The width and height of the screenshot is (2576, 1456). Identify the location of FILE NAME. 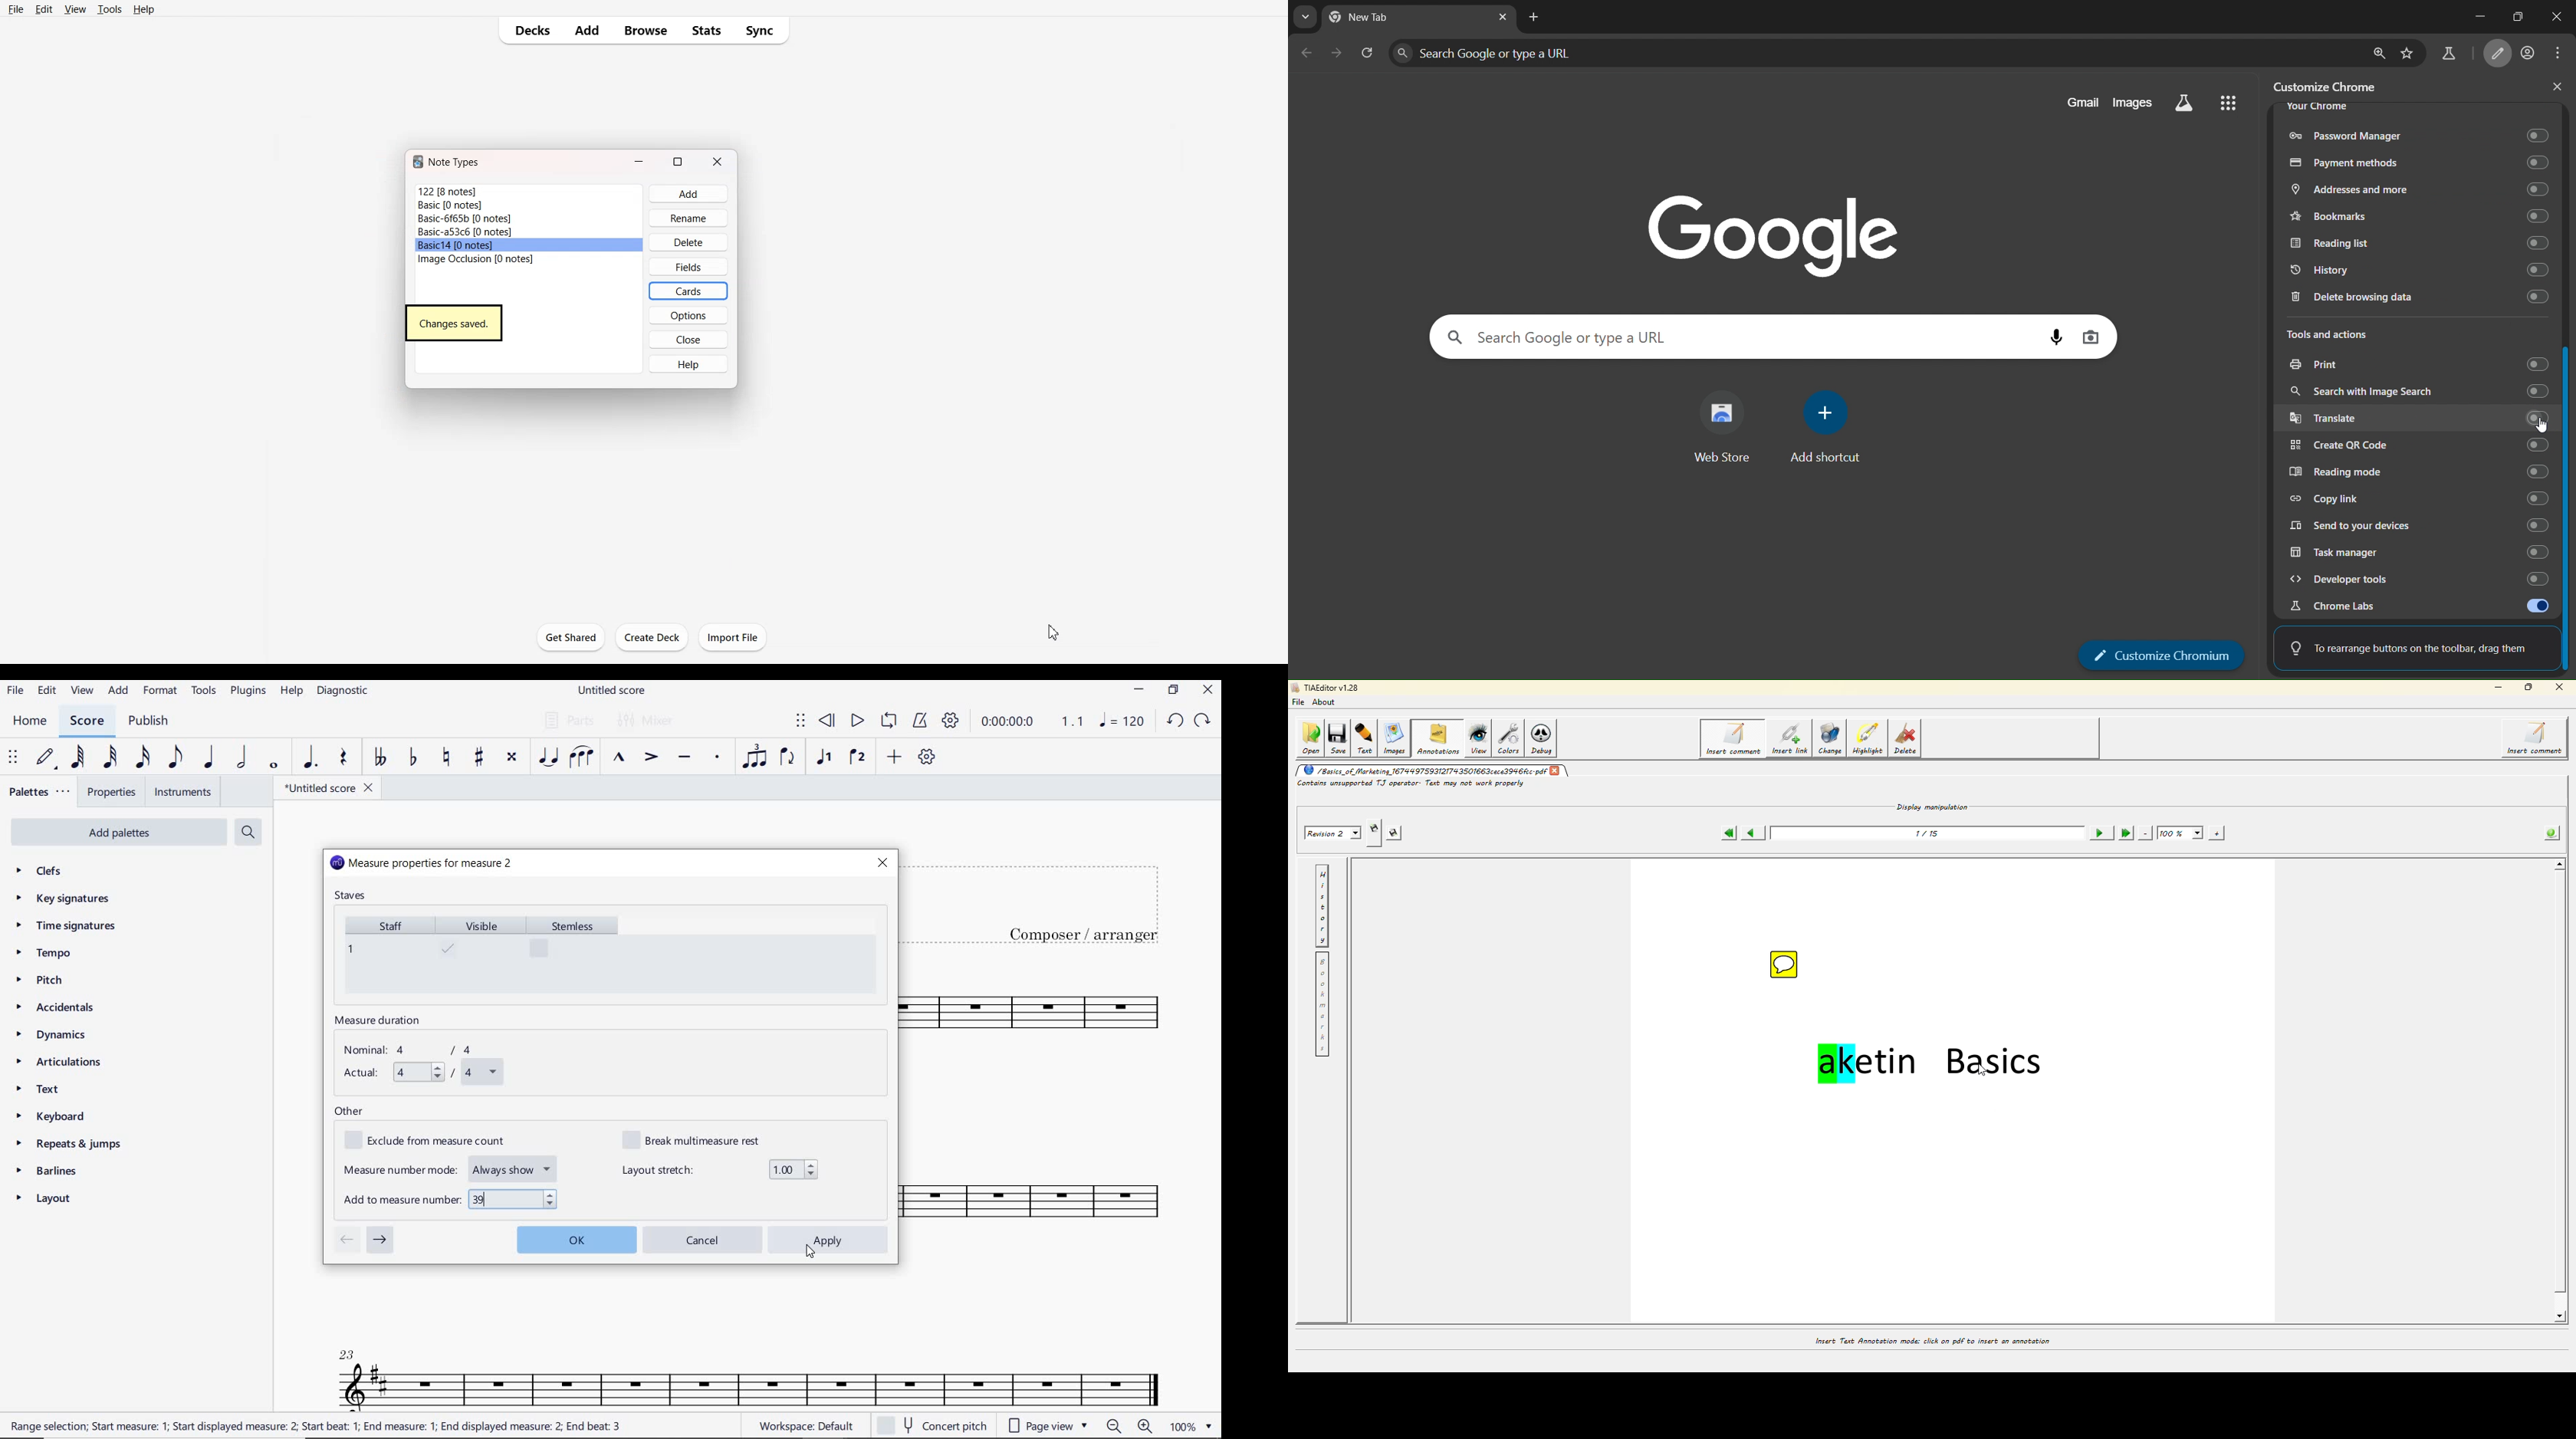
(328, 788).